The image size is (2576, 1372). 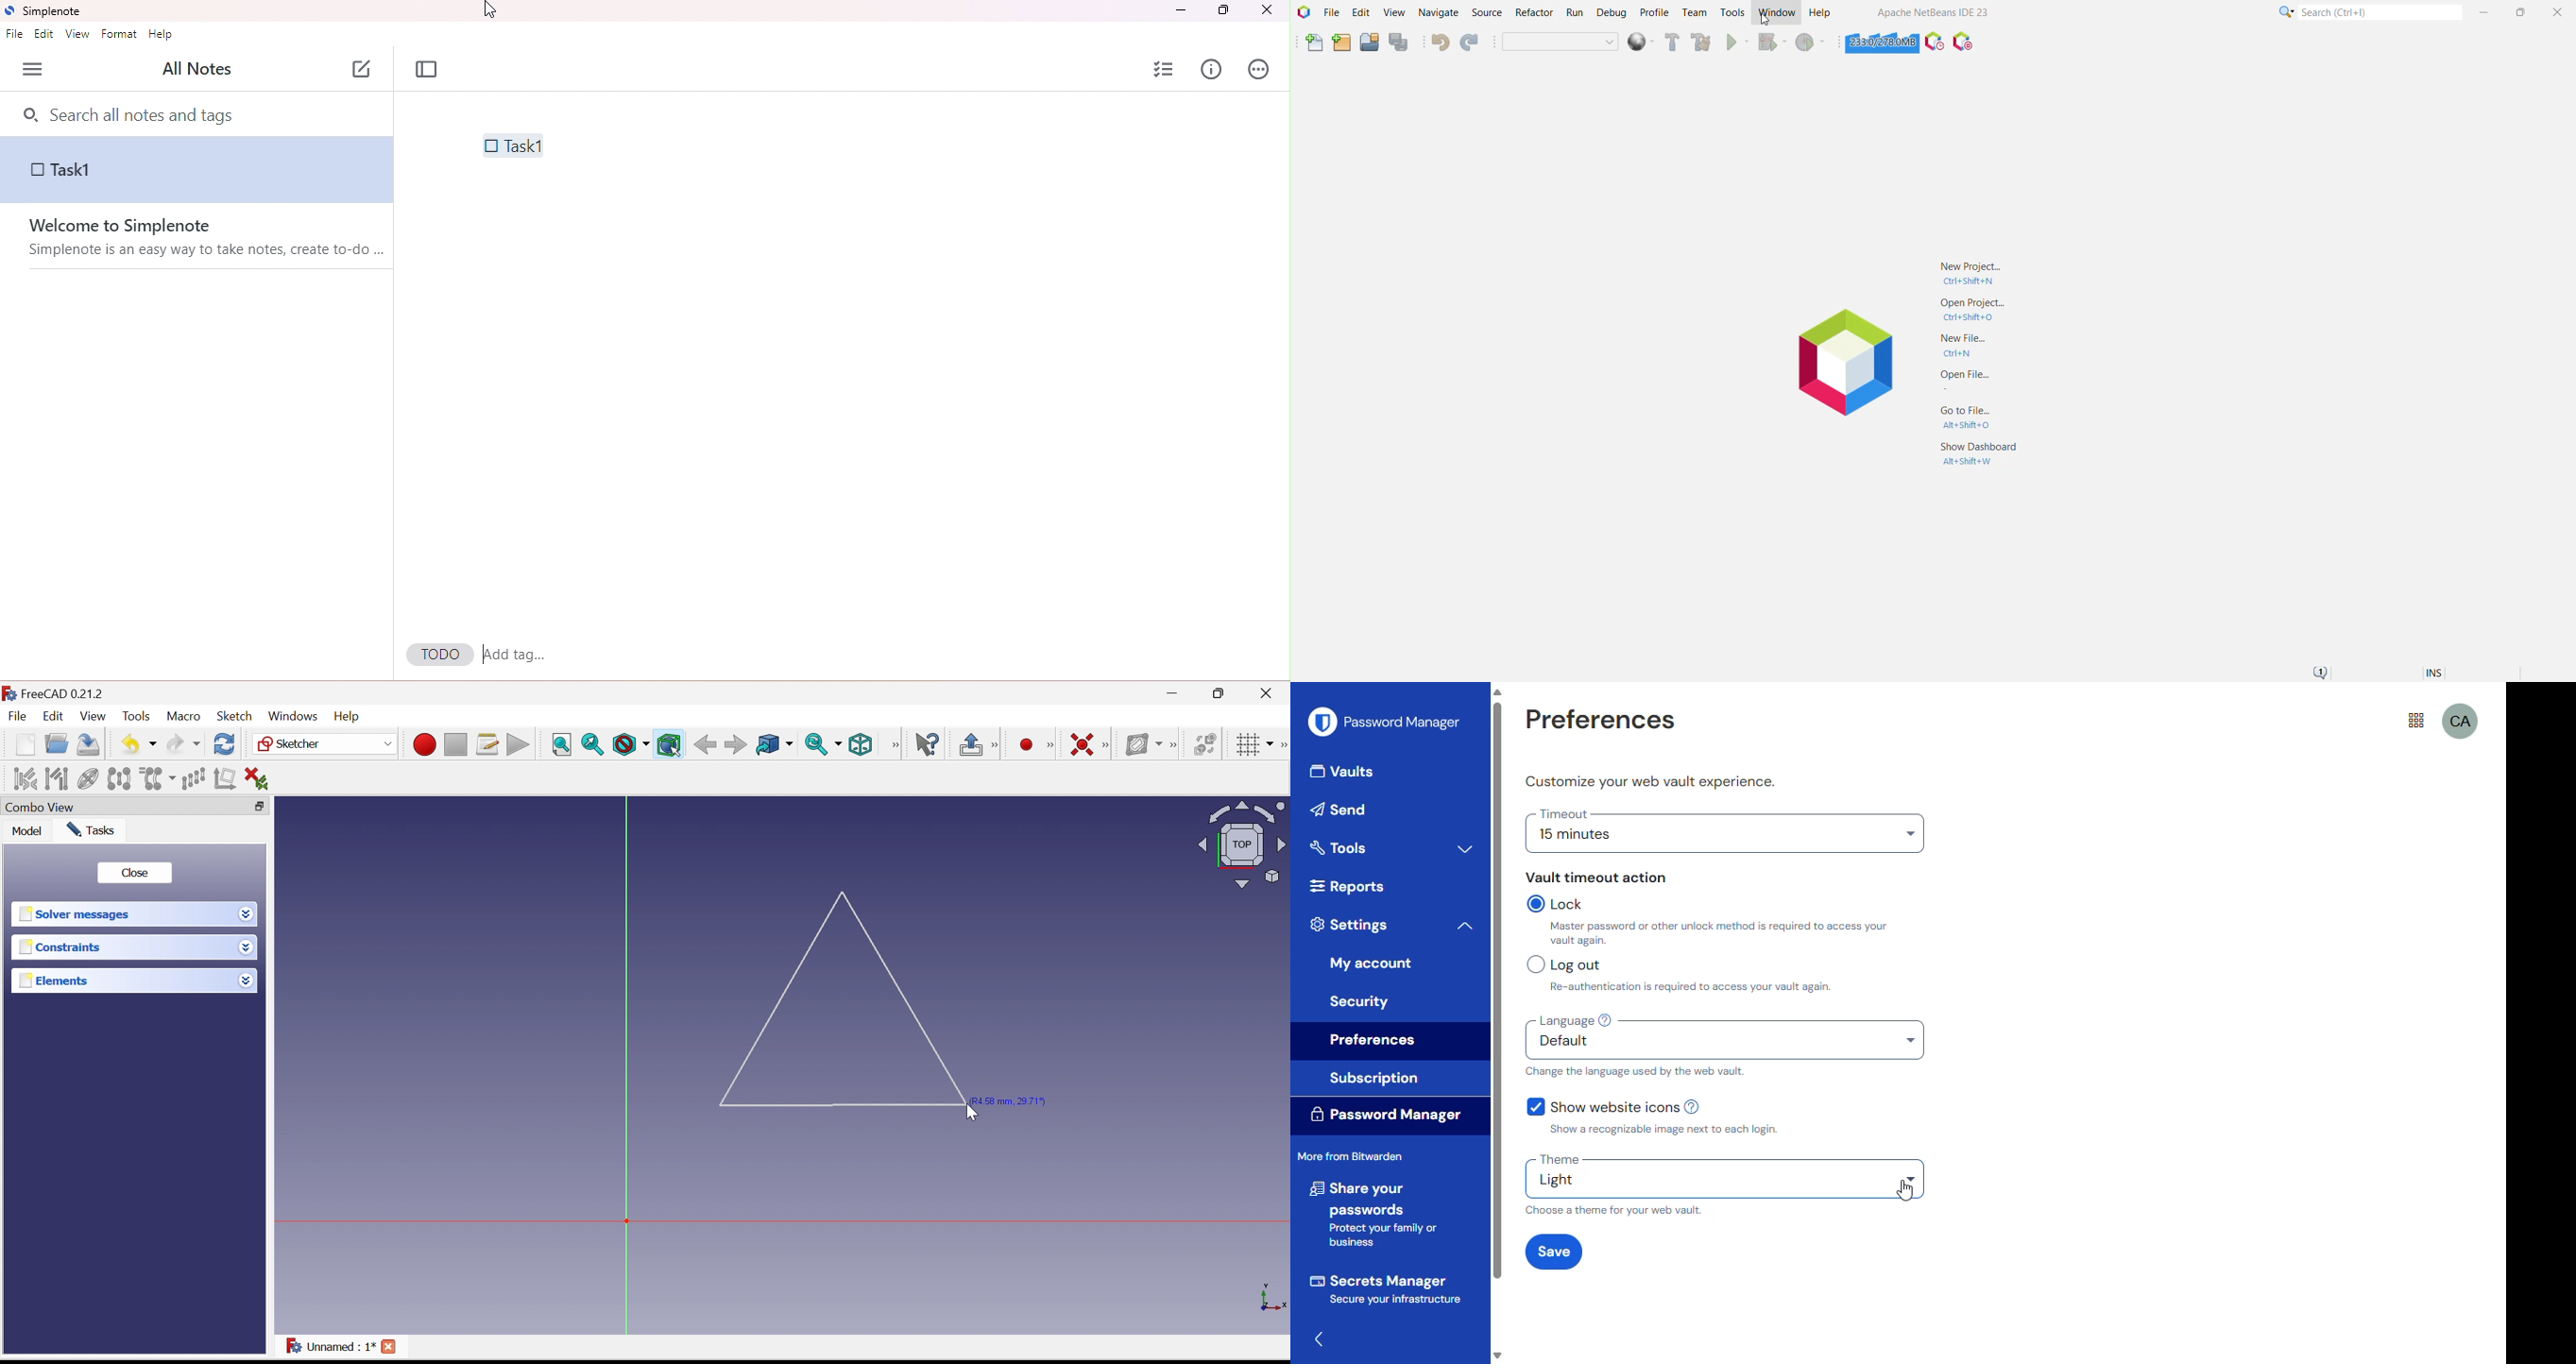 What do you see at coordinates (294, 716) in the screenshot?
I see `Windows` at bounding box center [294, 716].